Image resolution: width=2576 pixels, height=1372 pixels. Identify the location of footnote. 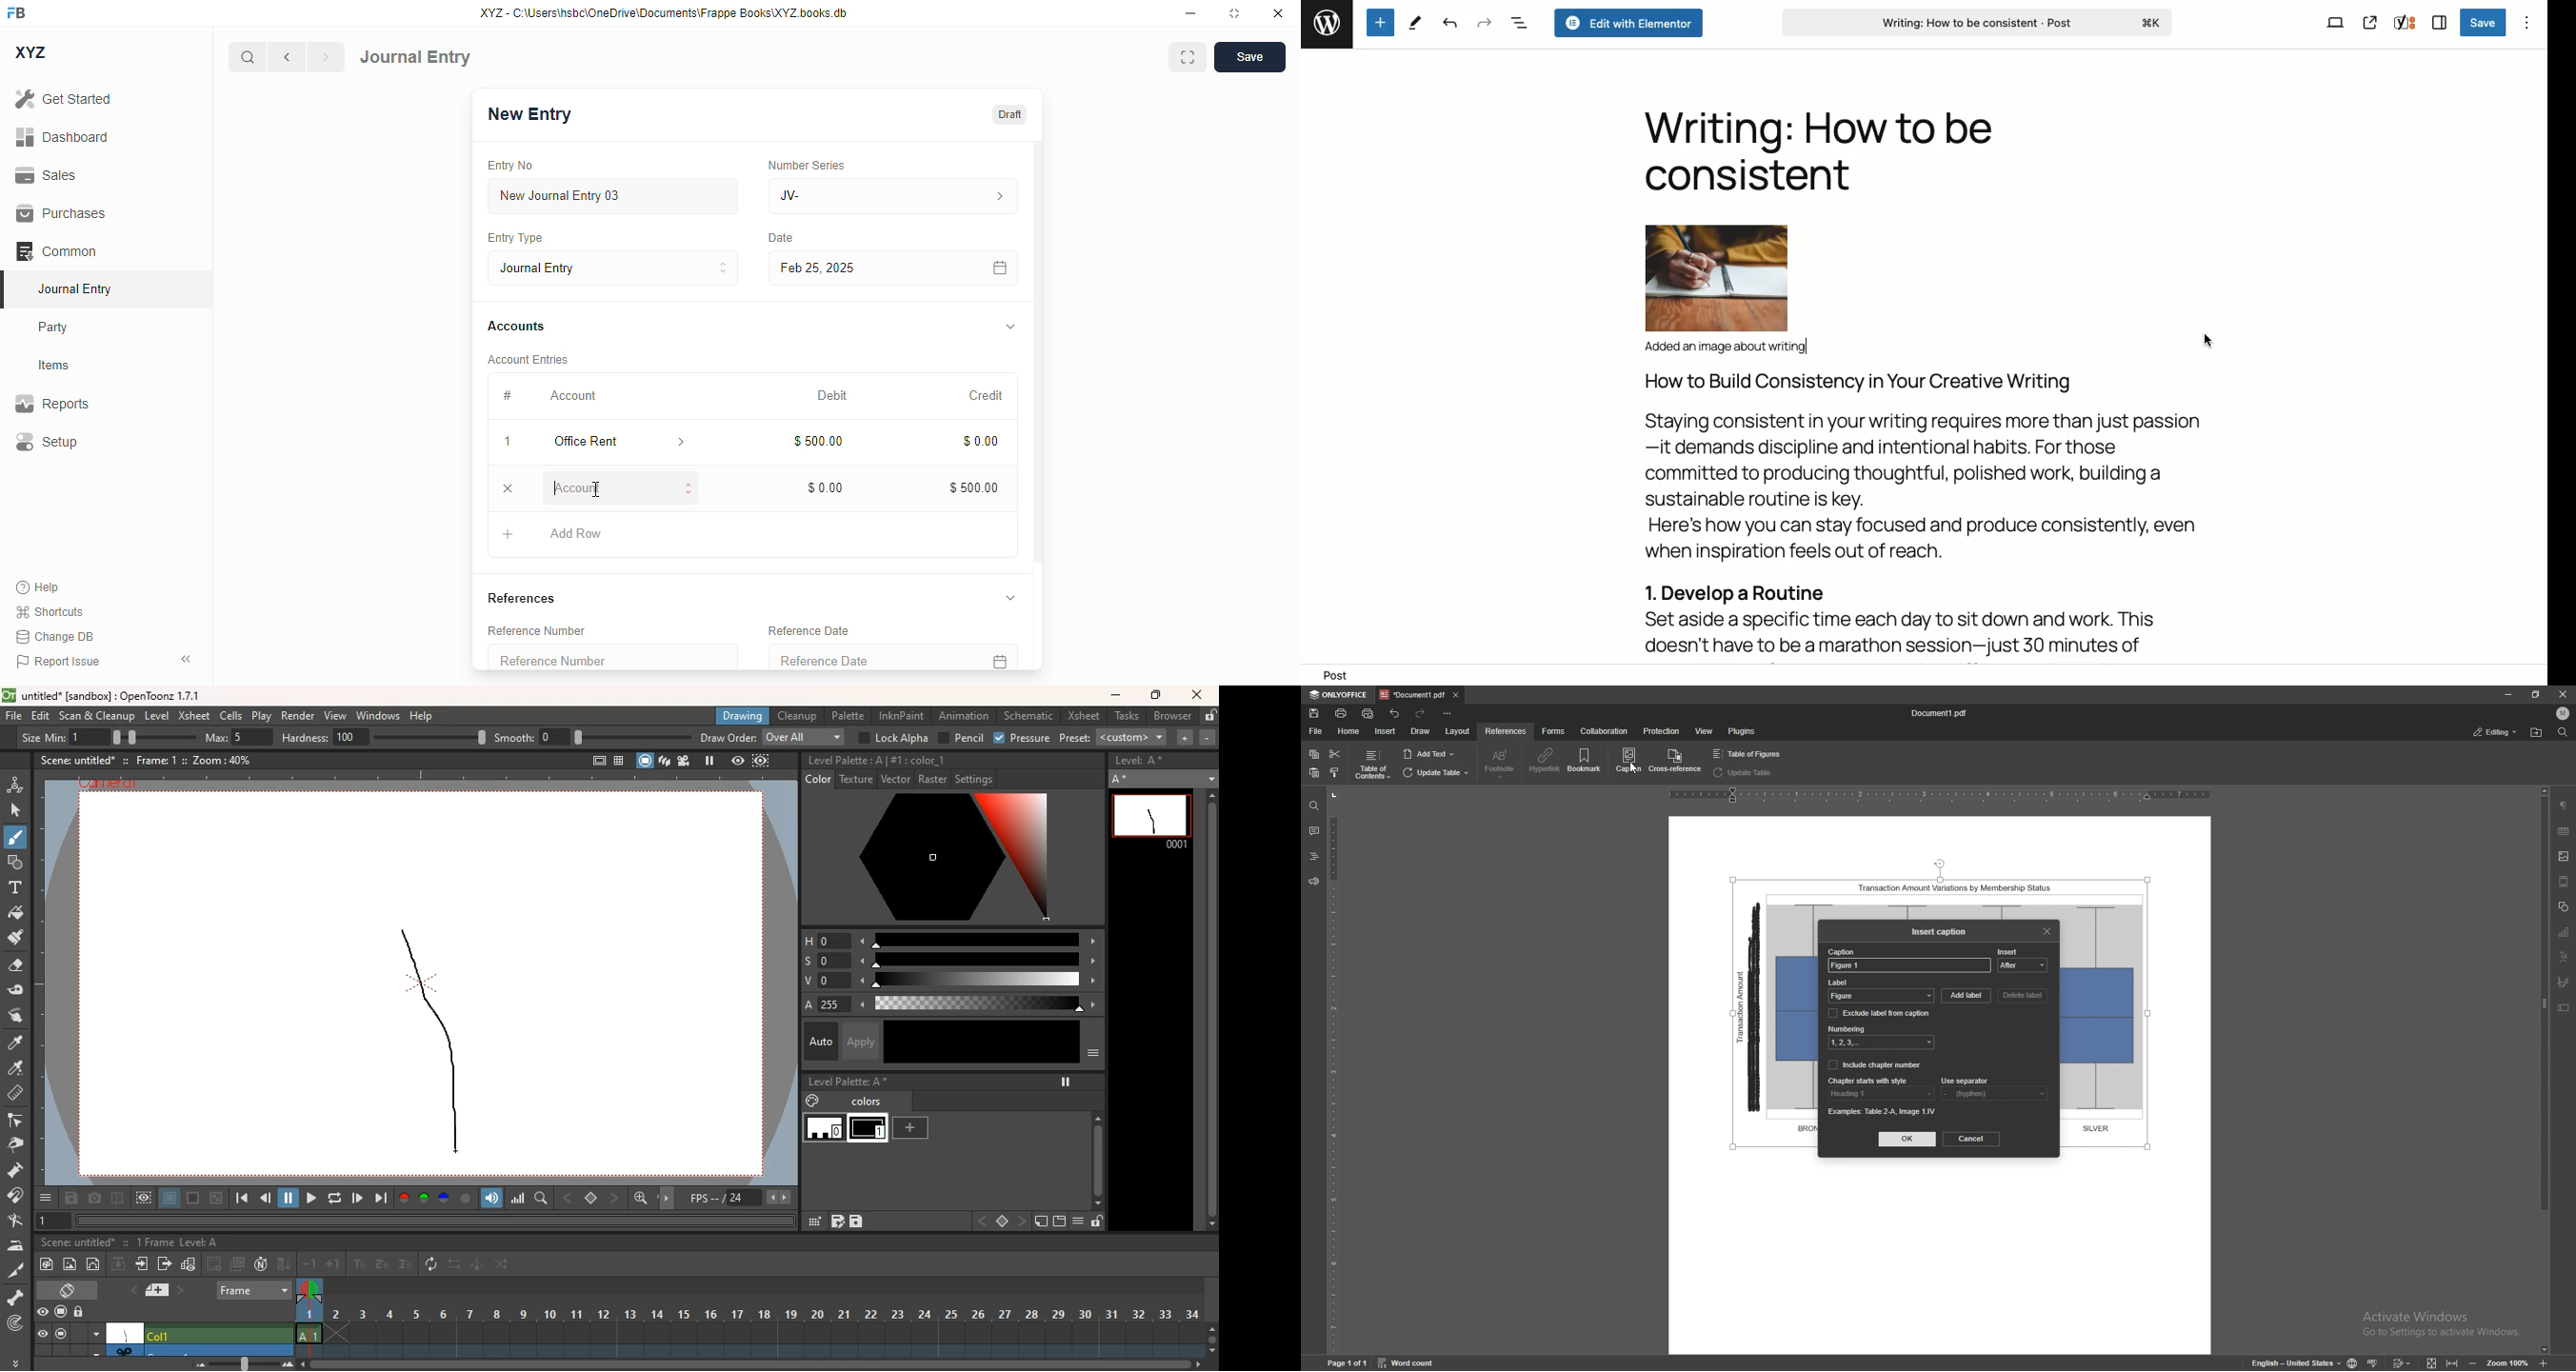
(1500, 764).